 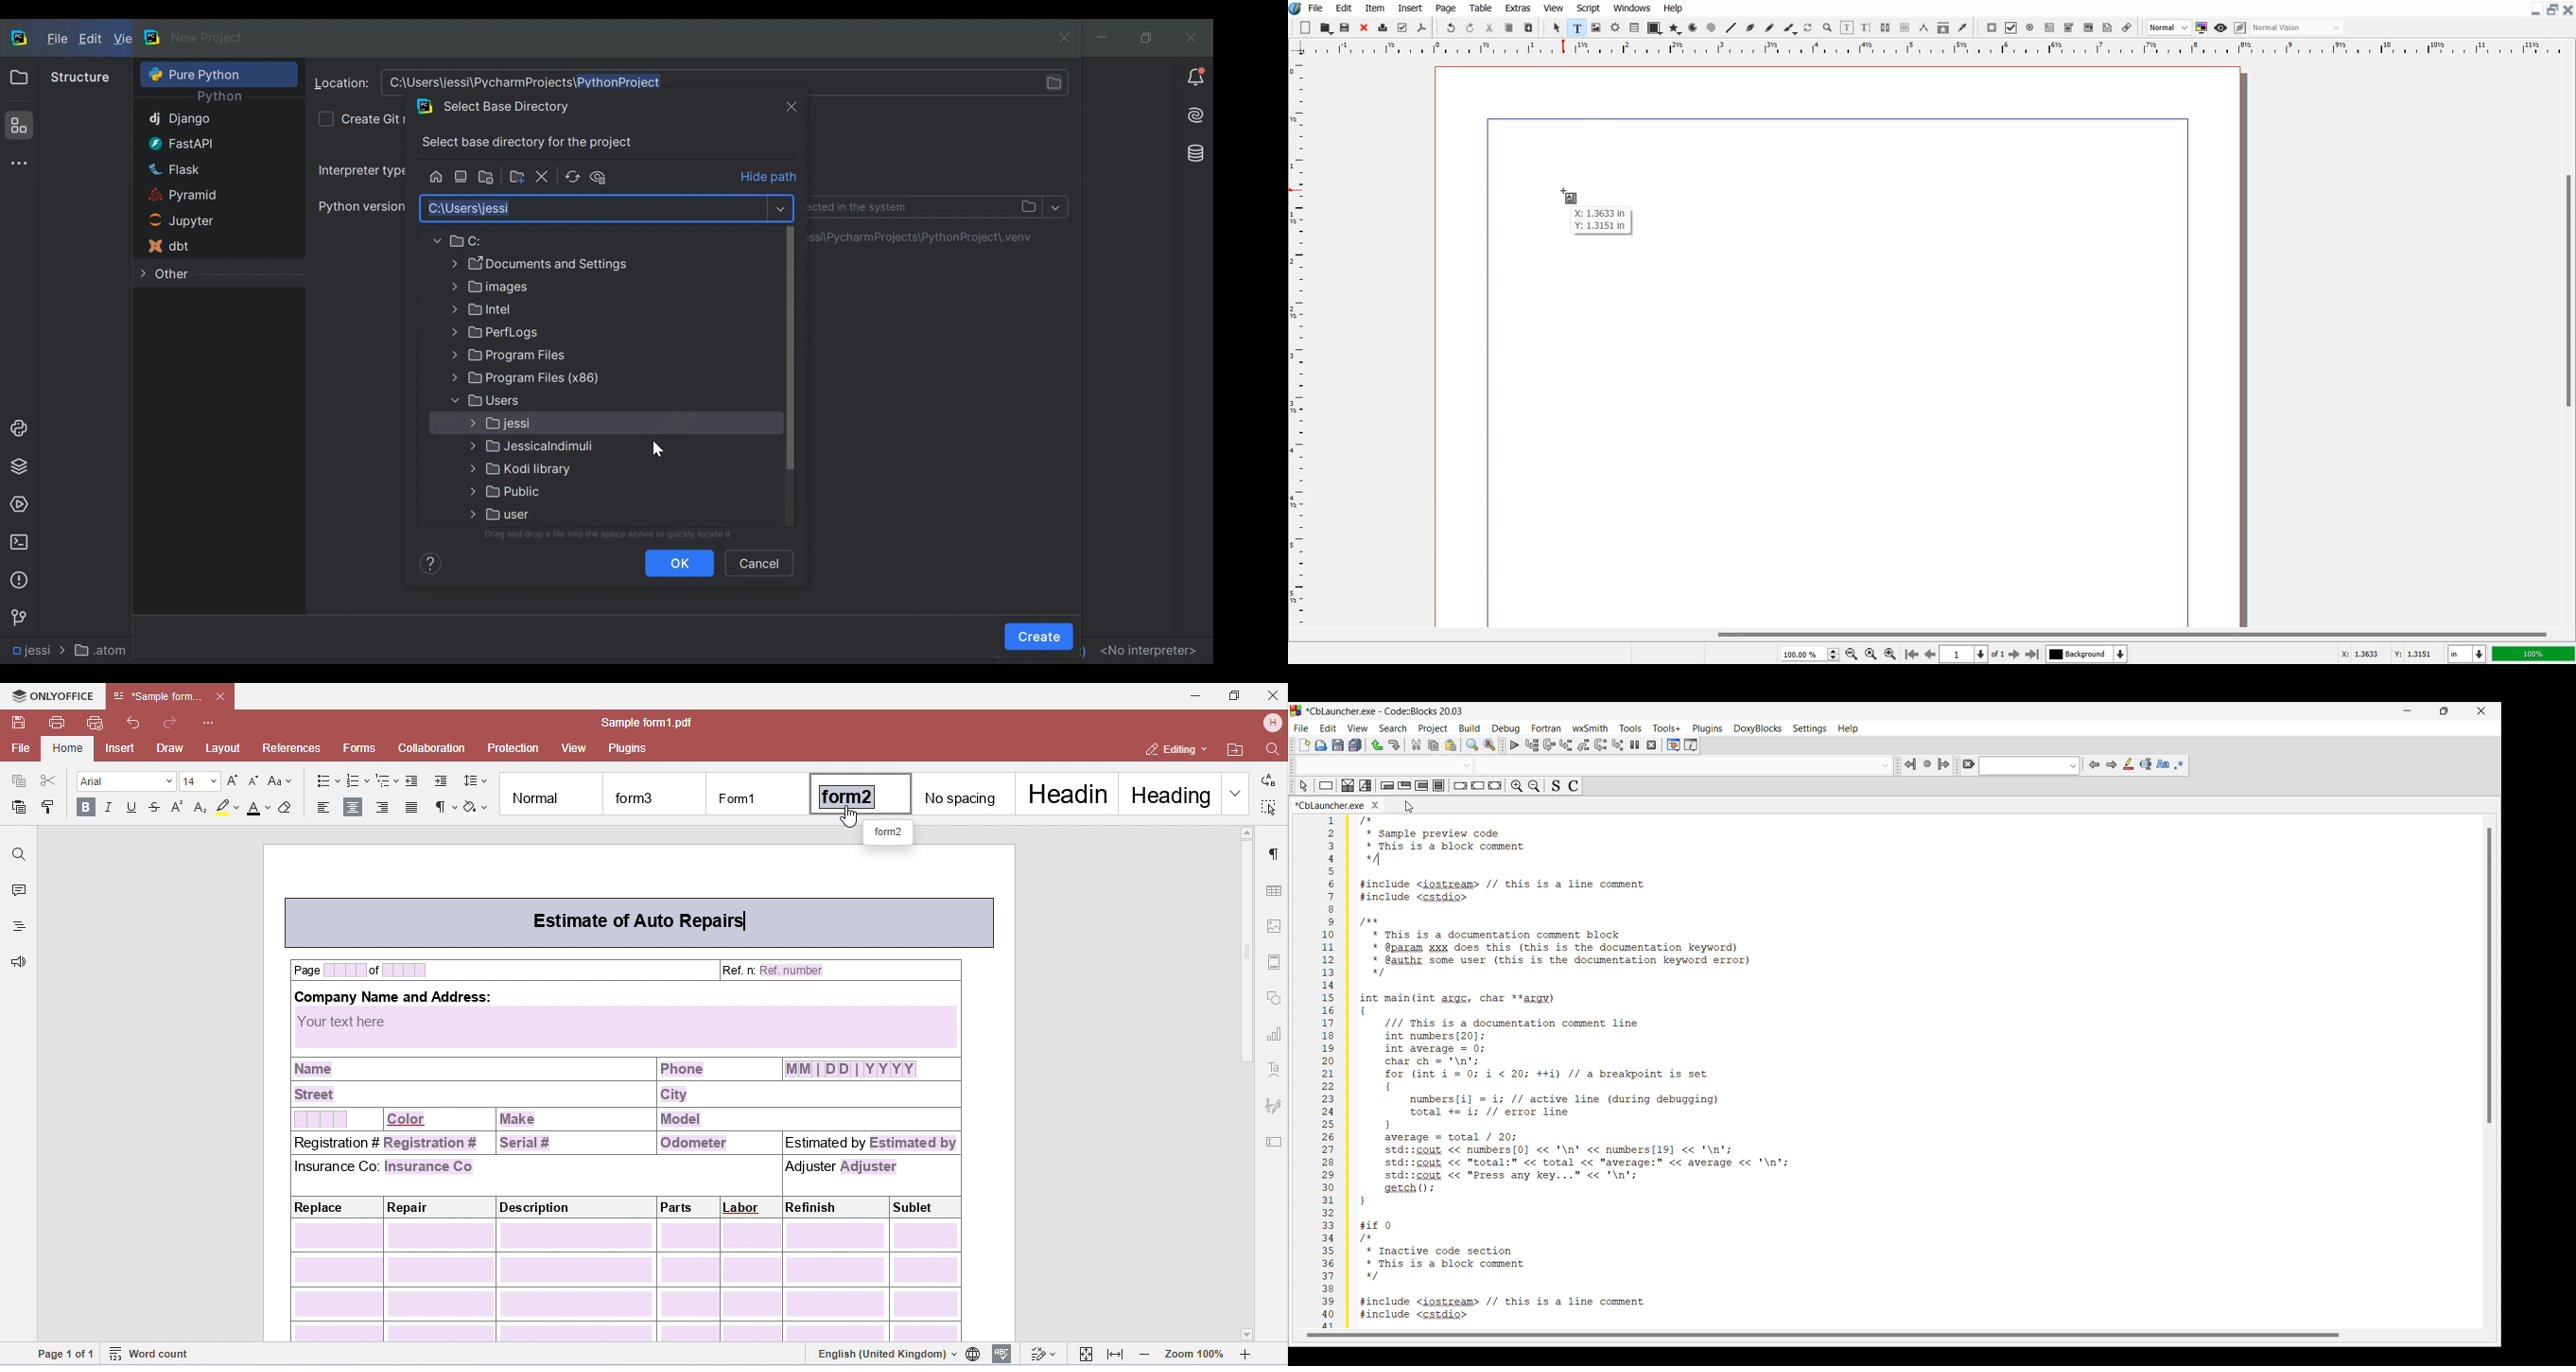 I want to click on PDF Push button , so click(x=1991, y=28).